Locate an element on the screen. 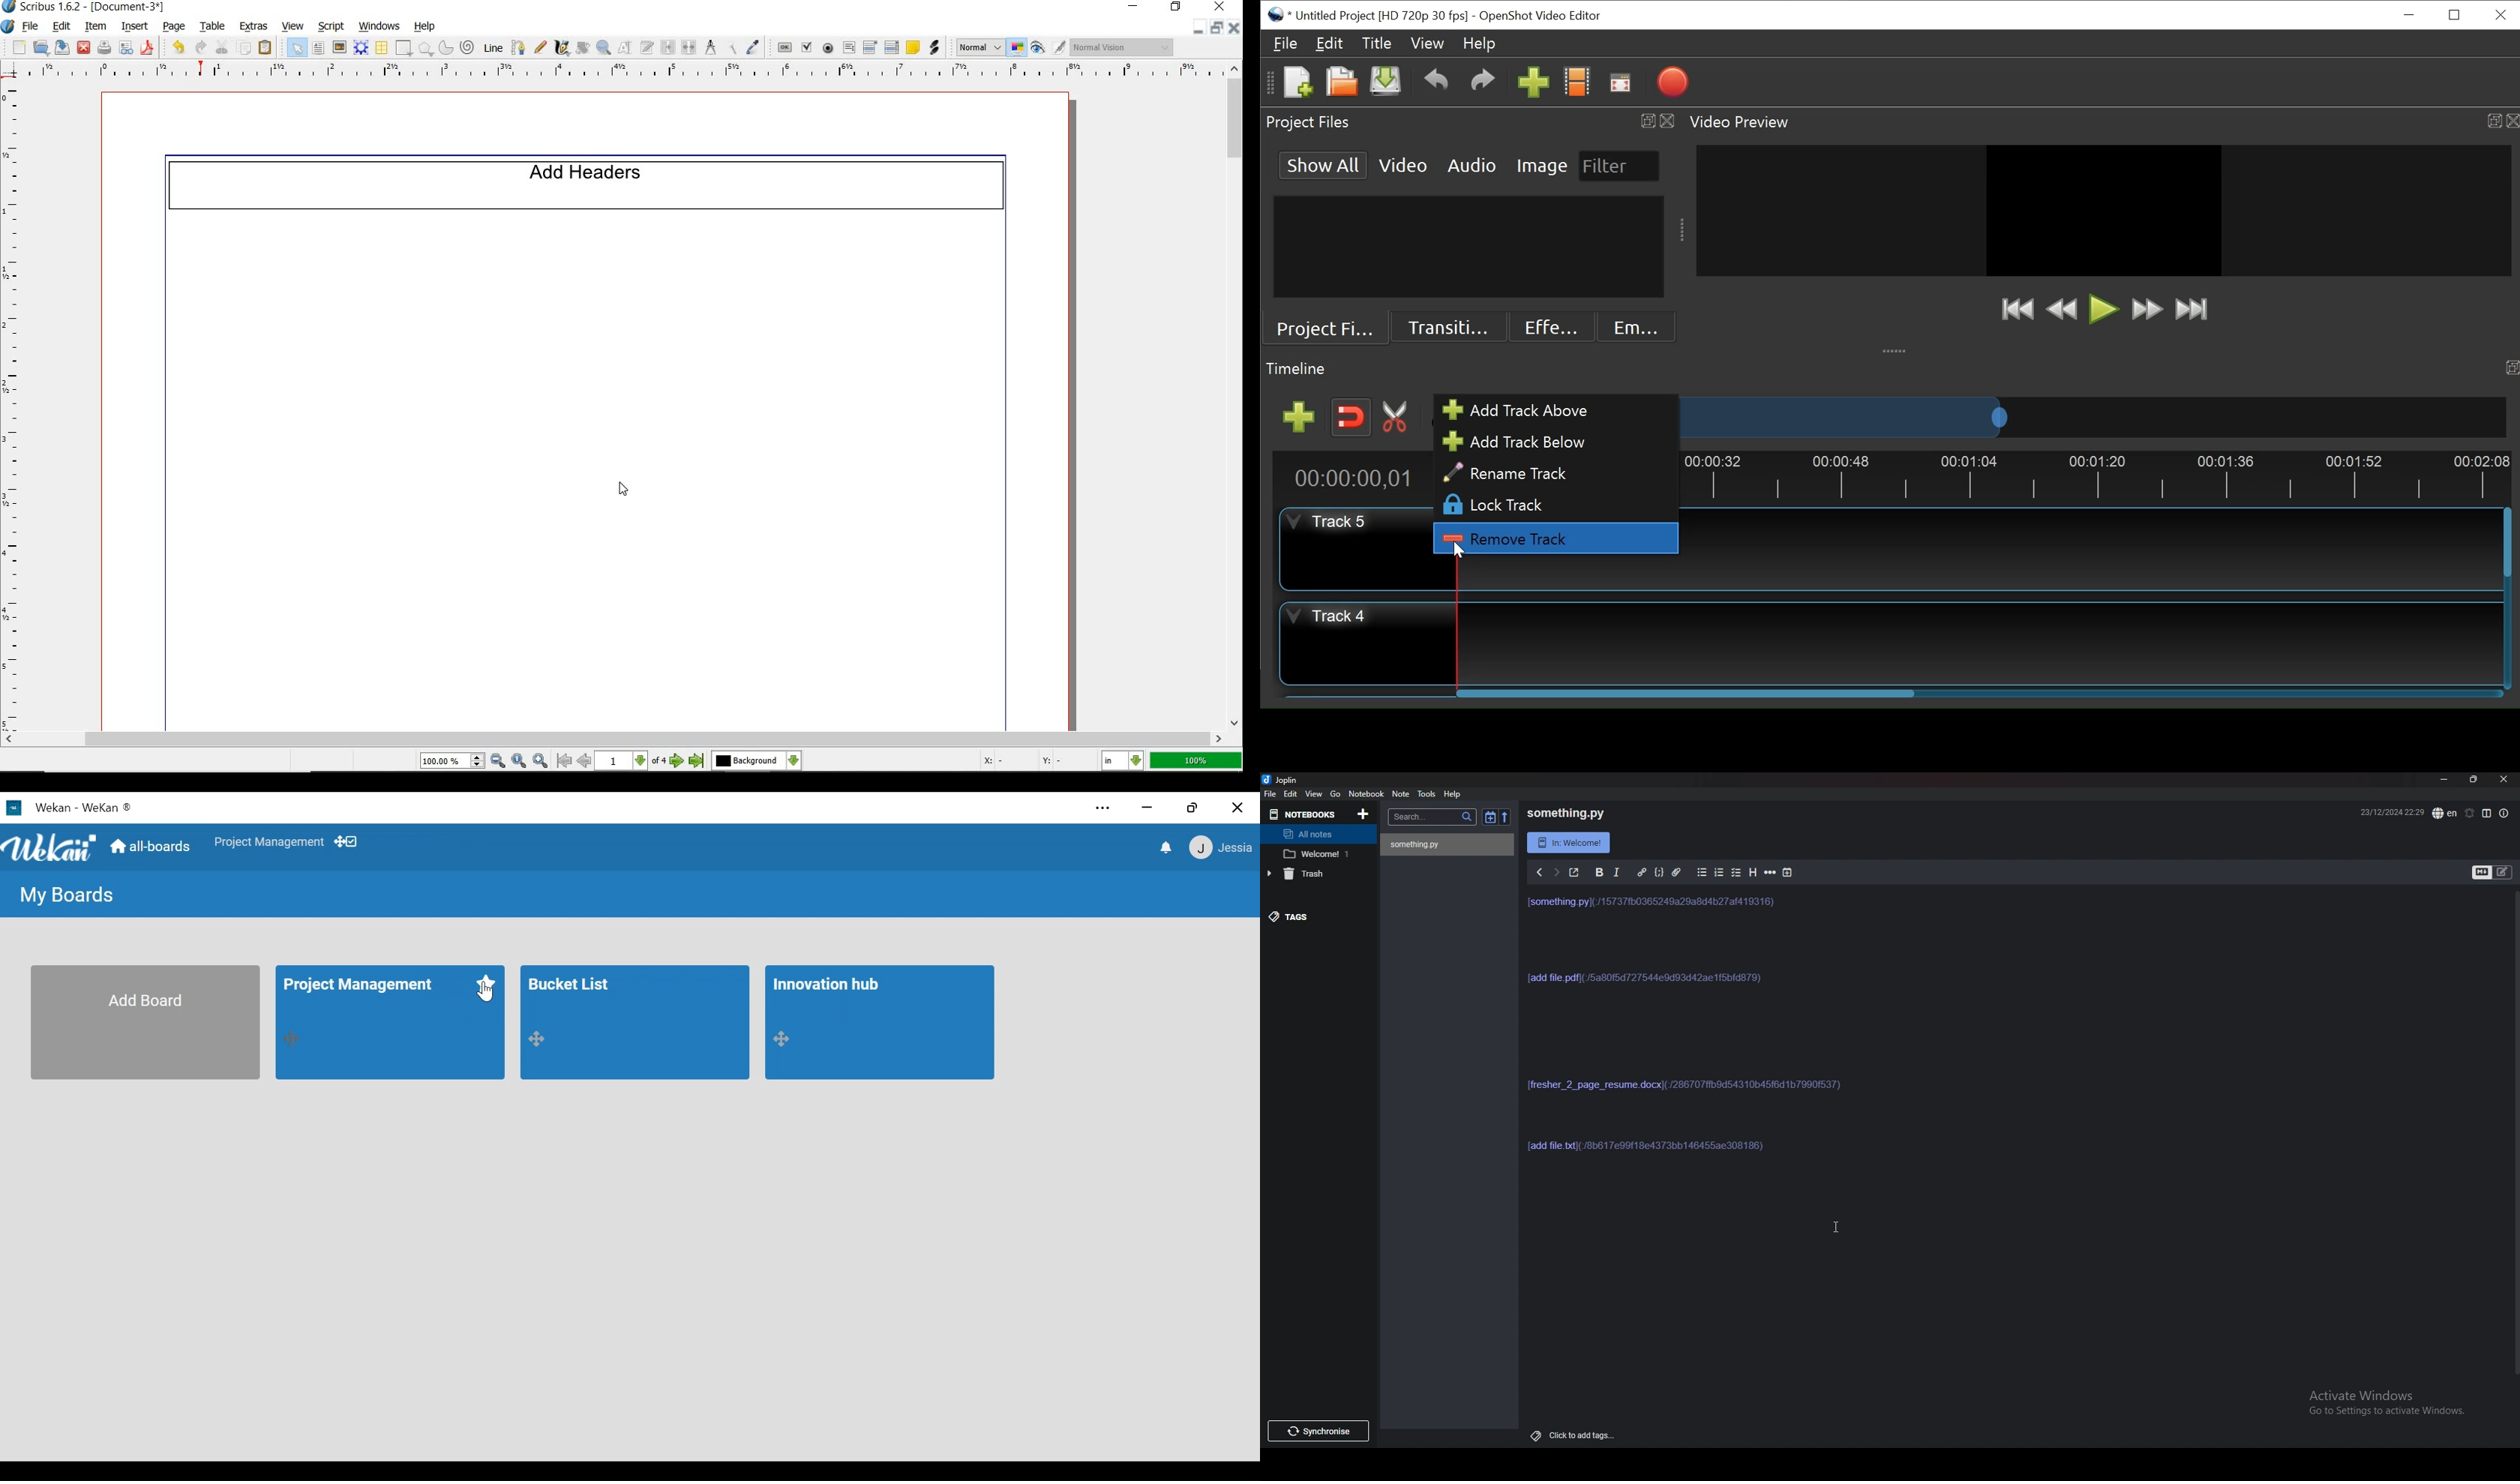  reverse sort order is located at coordinates (1507, 818).